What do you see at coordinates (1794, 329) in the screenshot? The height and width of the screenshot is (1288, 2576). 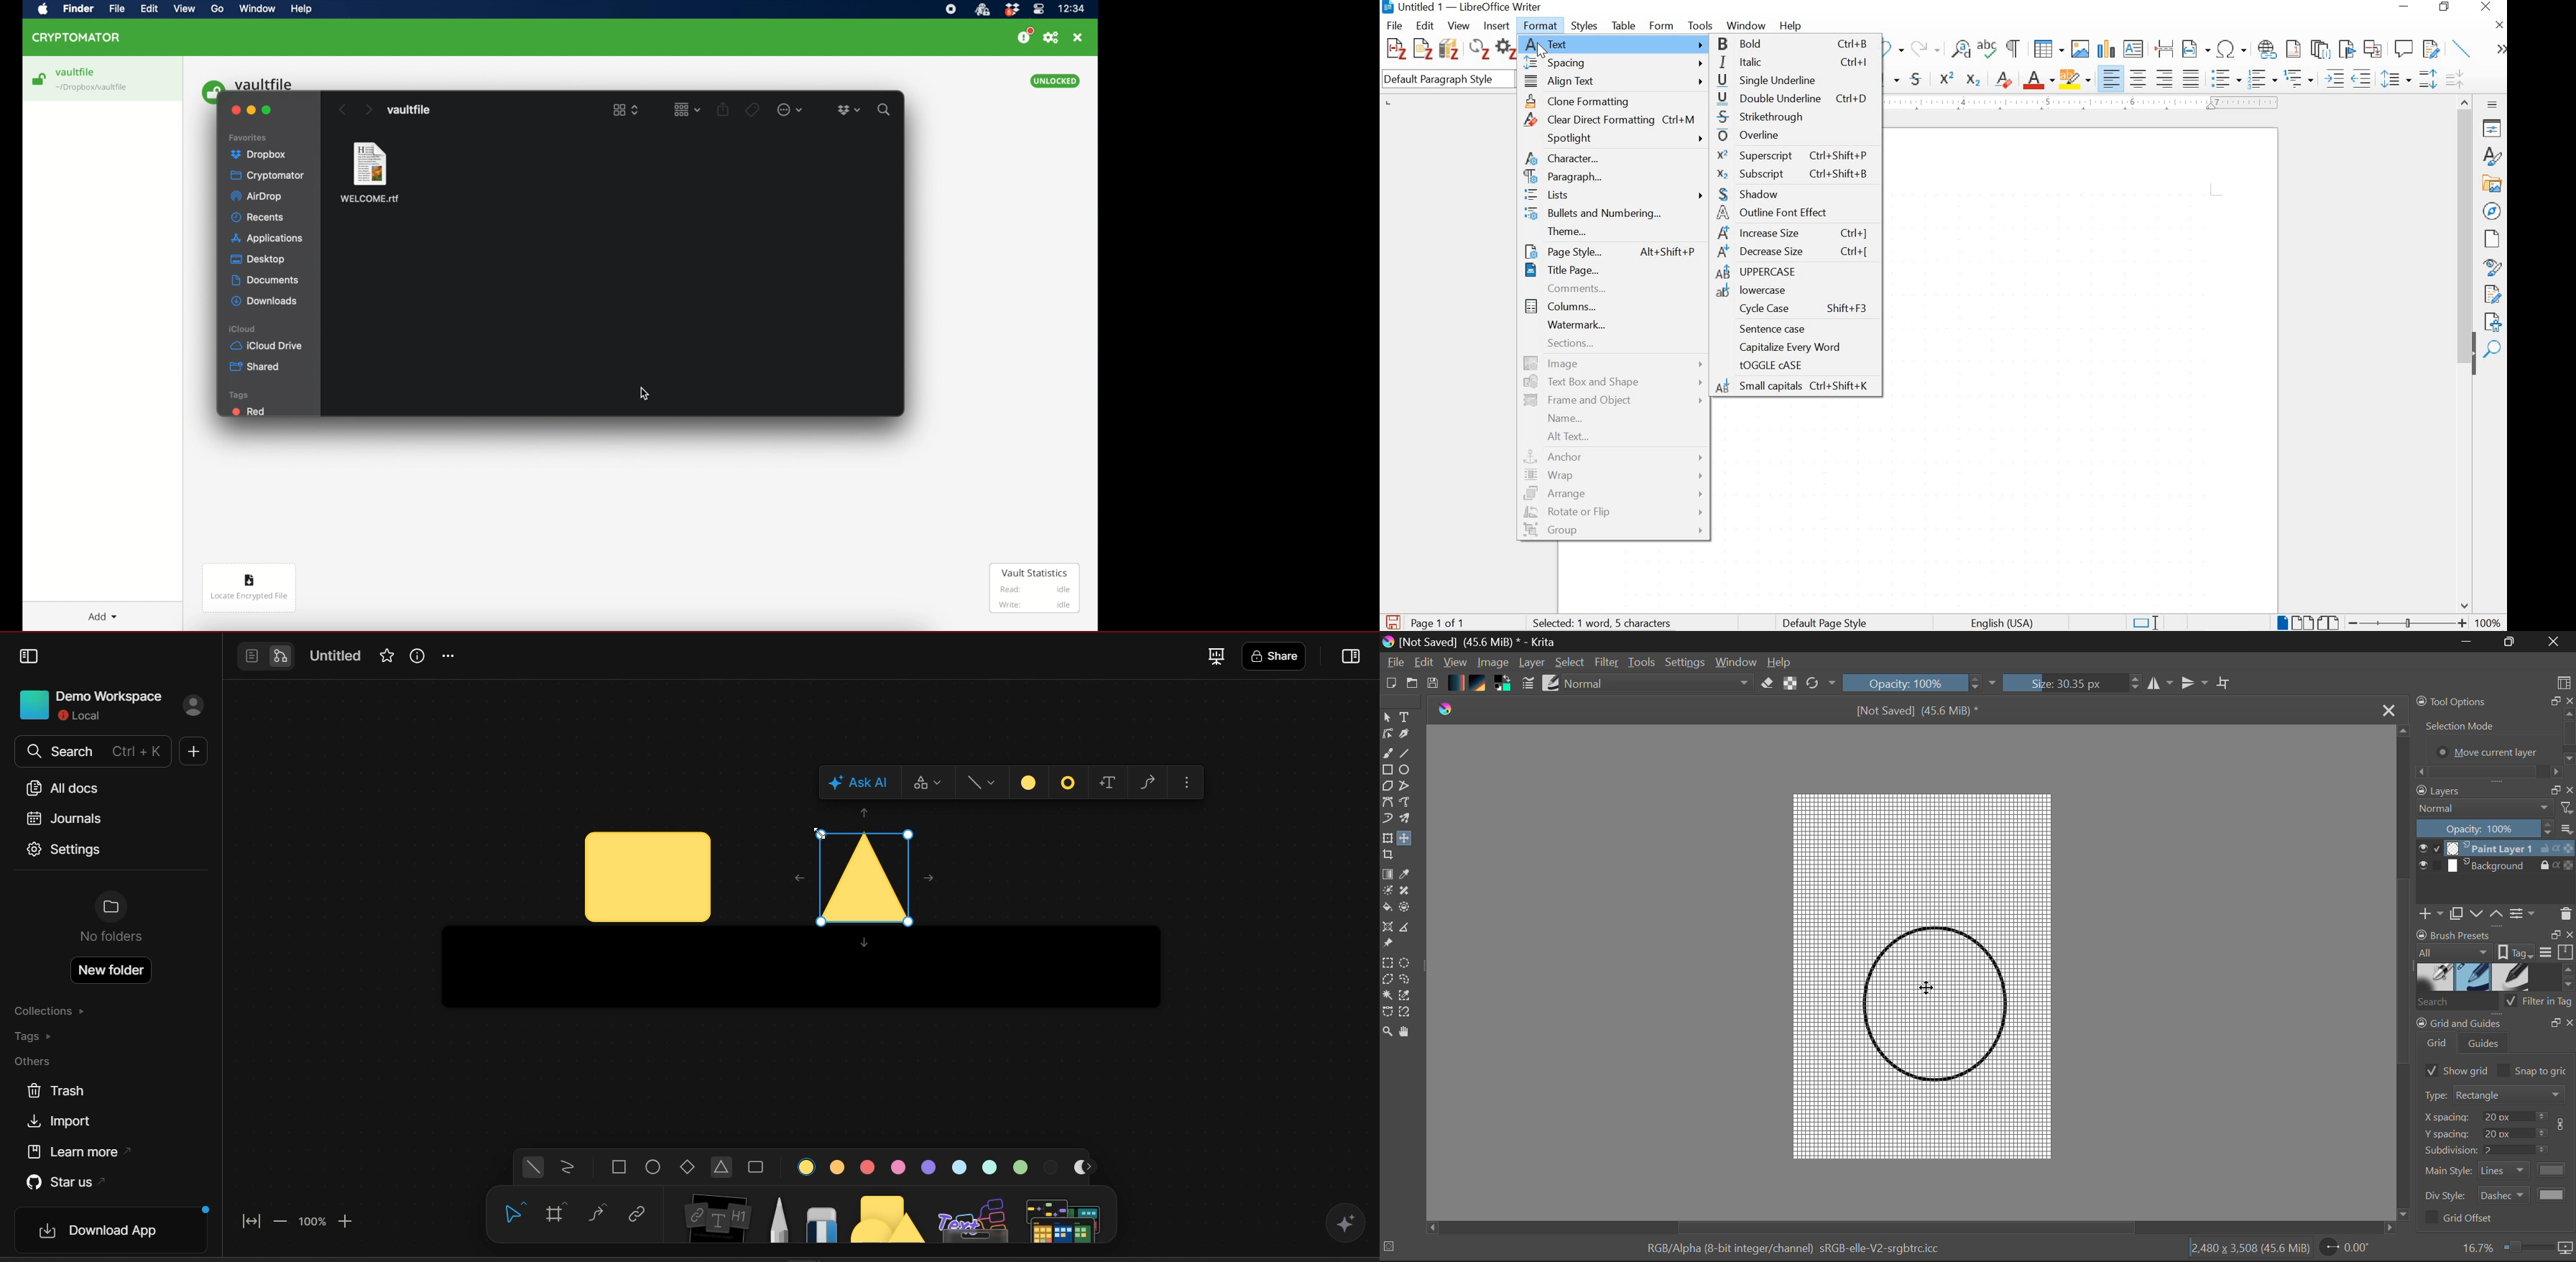 I see `sentence case` at bounding box center [1794, 329].